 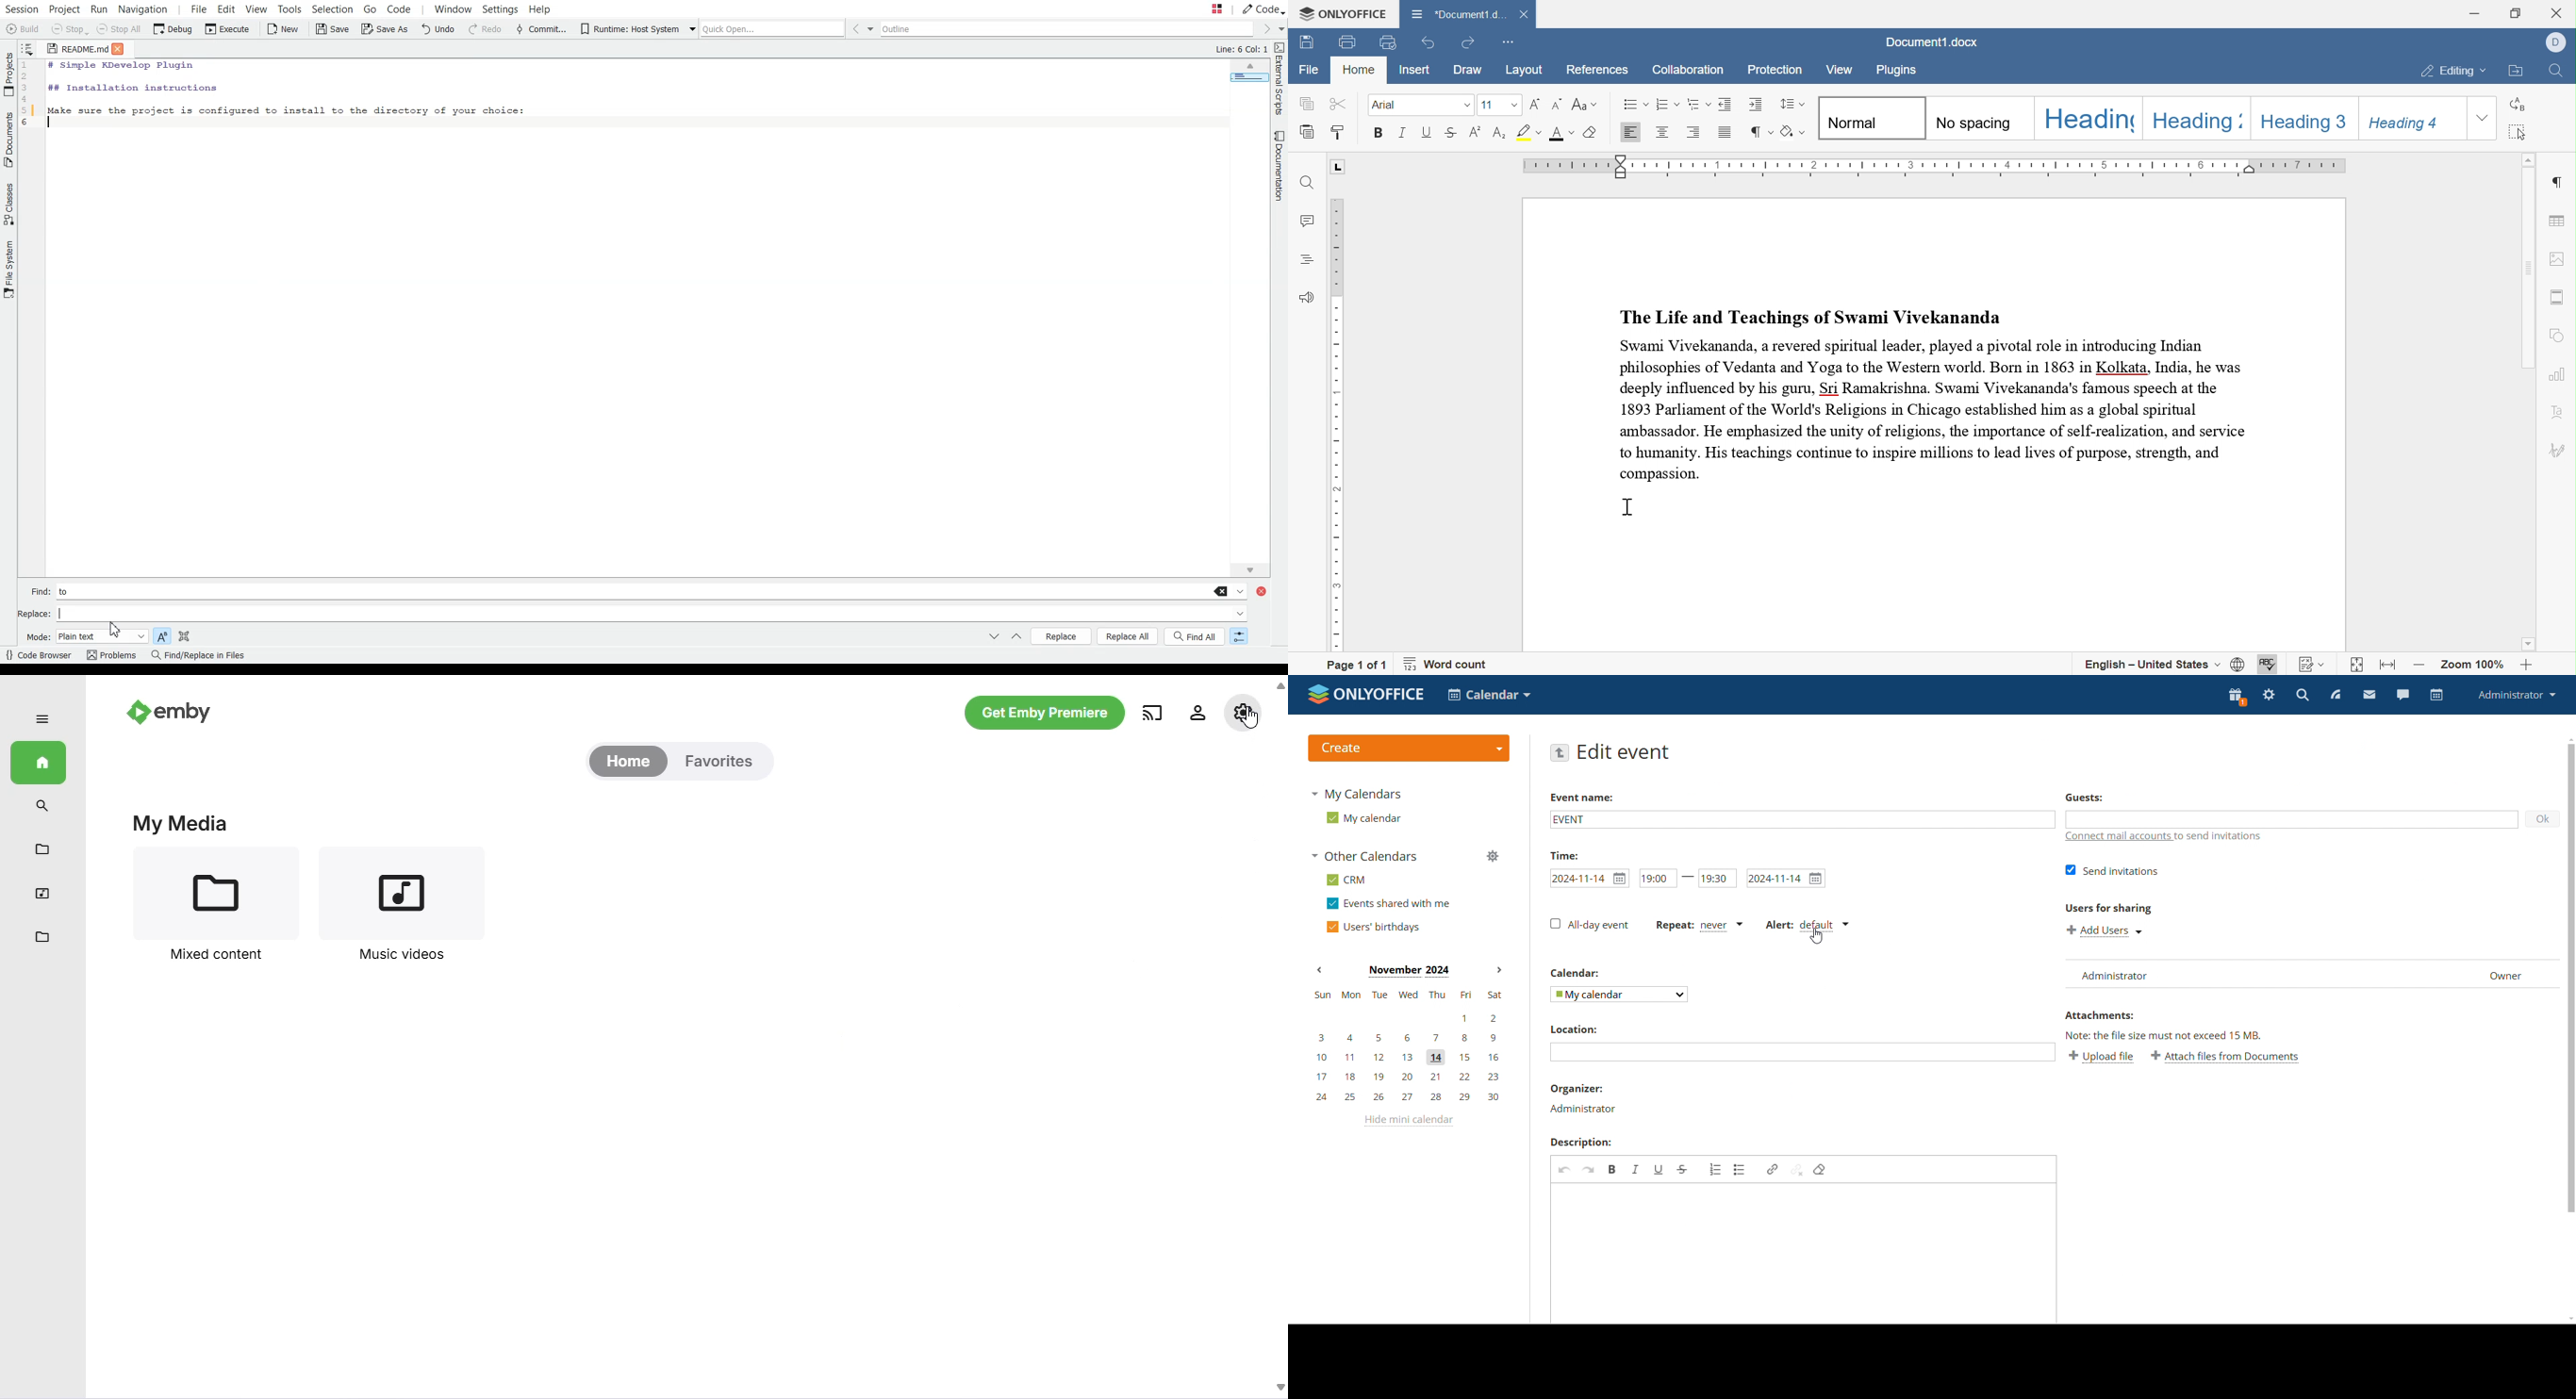 What do you see at coordinates (2516, 105) in the screenshot?
I see `replace` at bounding box center [2516, 105].